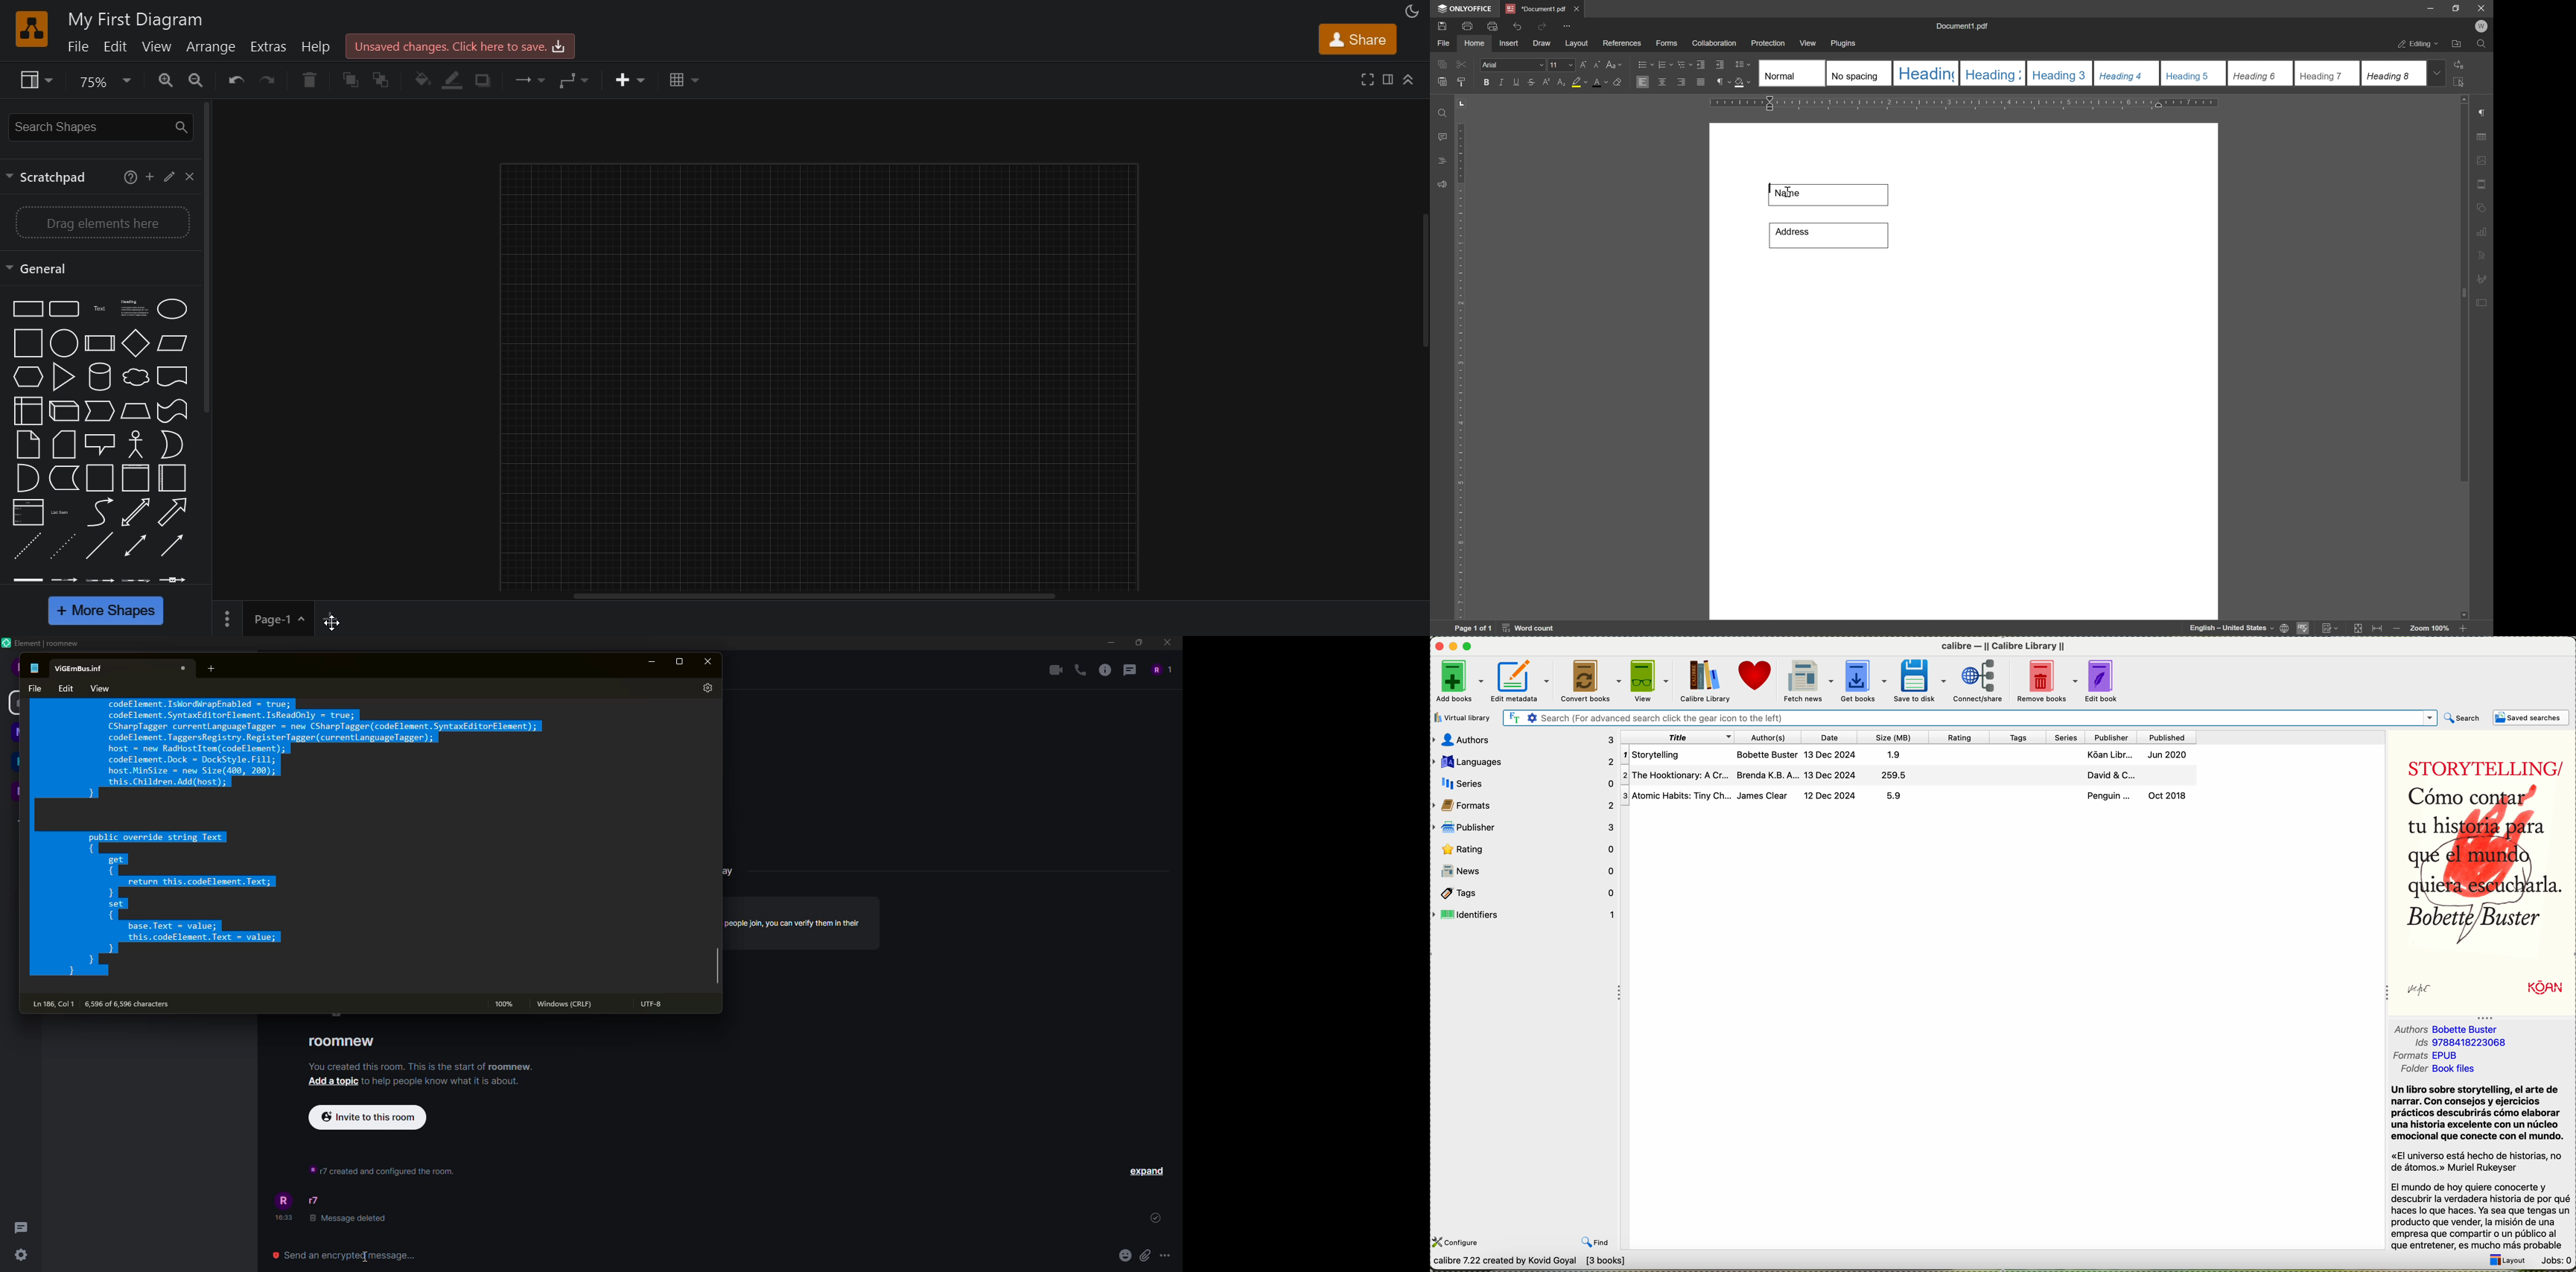 The width and height of the screenshot is (2576, 1288). I want to click on 12 Dec 2024, so click(1833, 797).